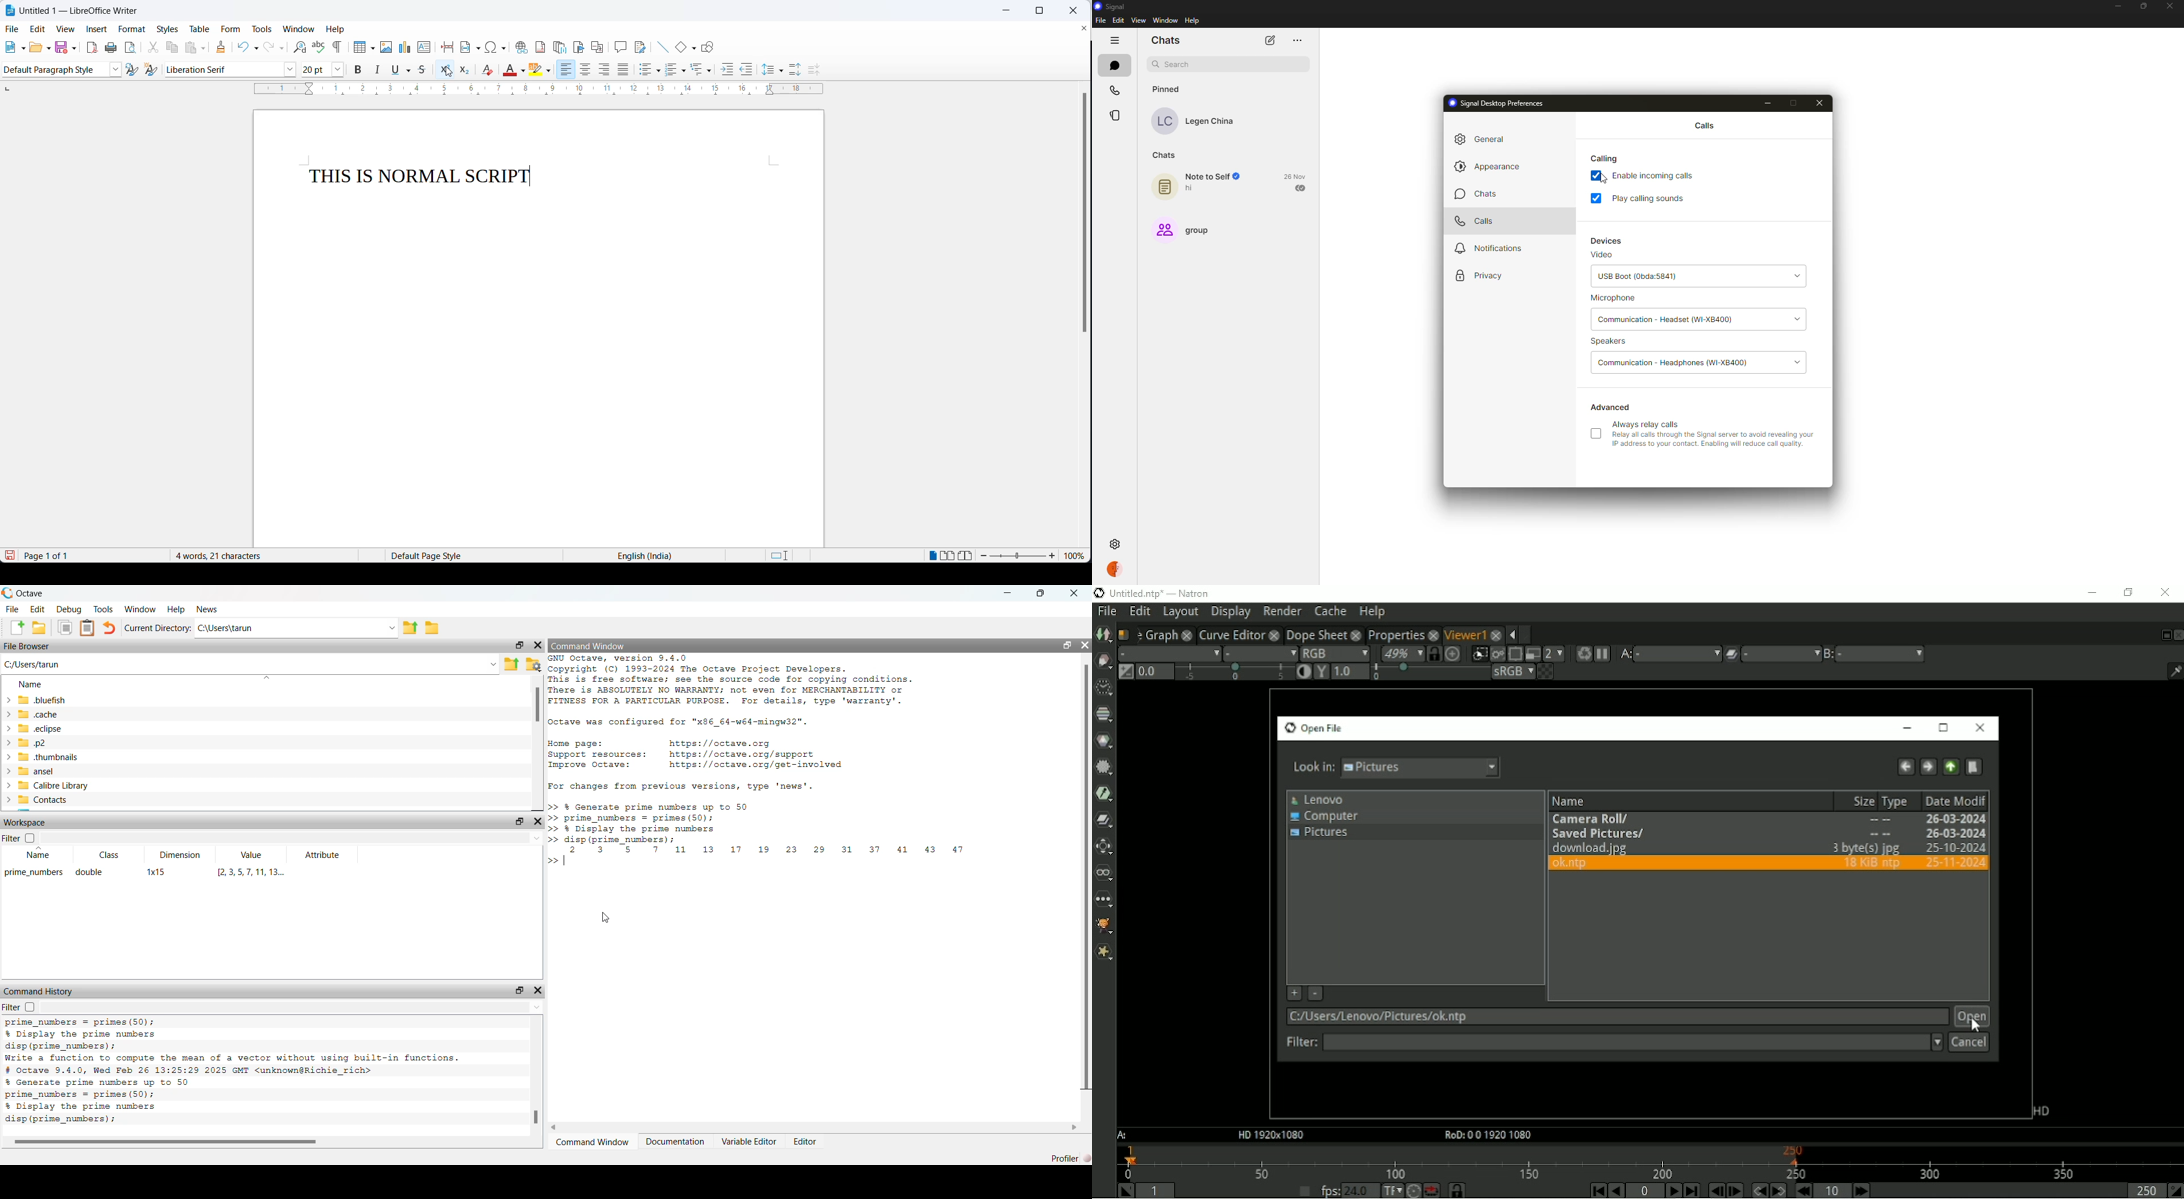  What do you see at coordinates (1433, 634) in the screenshot?
I see `close` at bounding box center [1433, 634].